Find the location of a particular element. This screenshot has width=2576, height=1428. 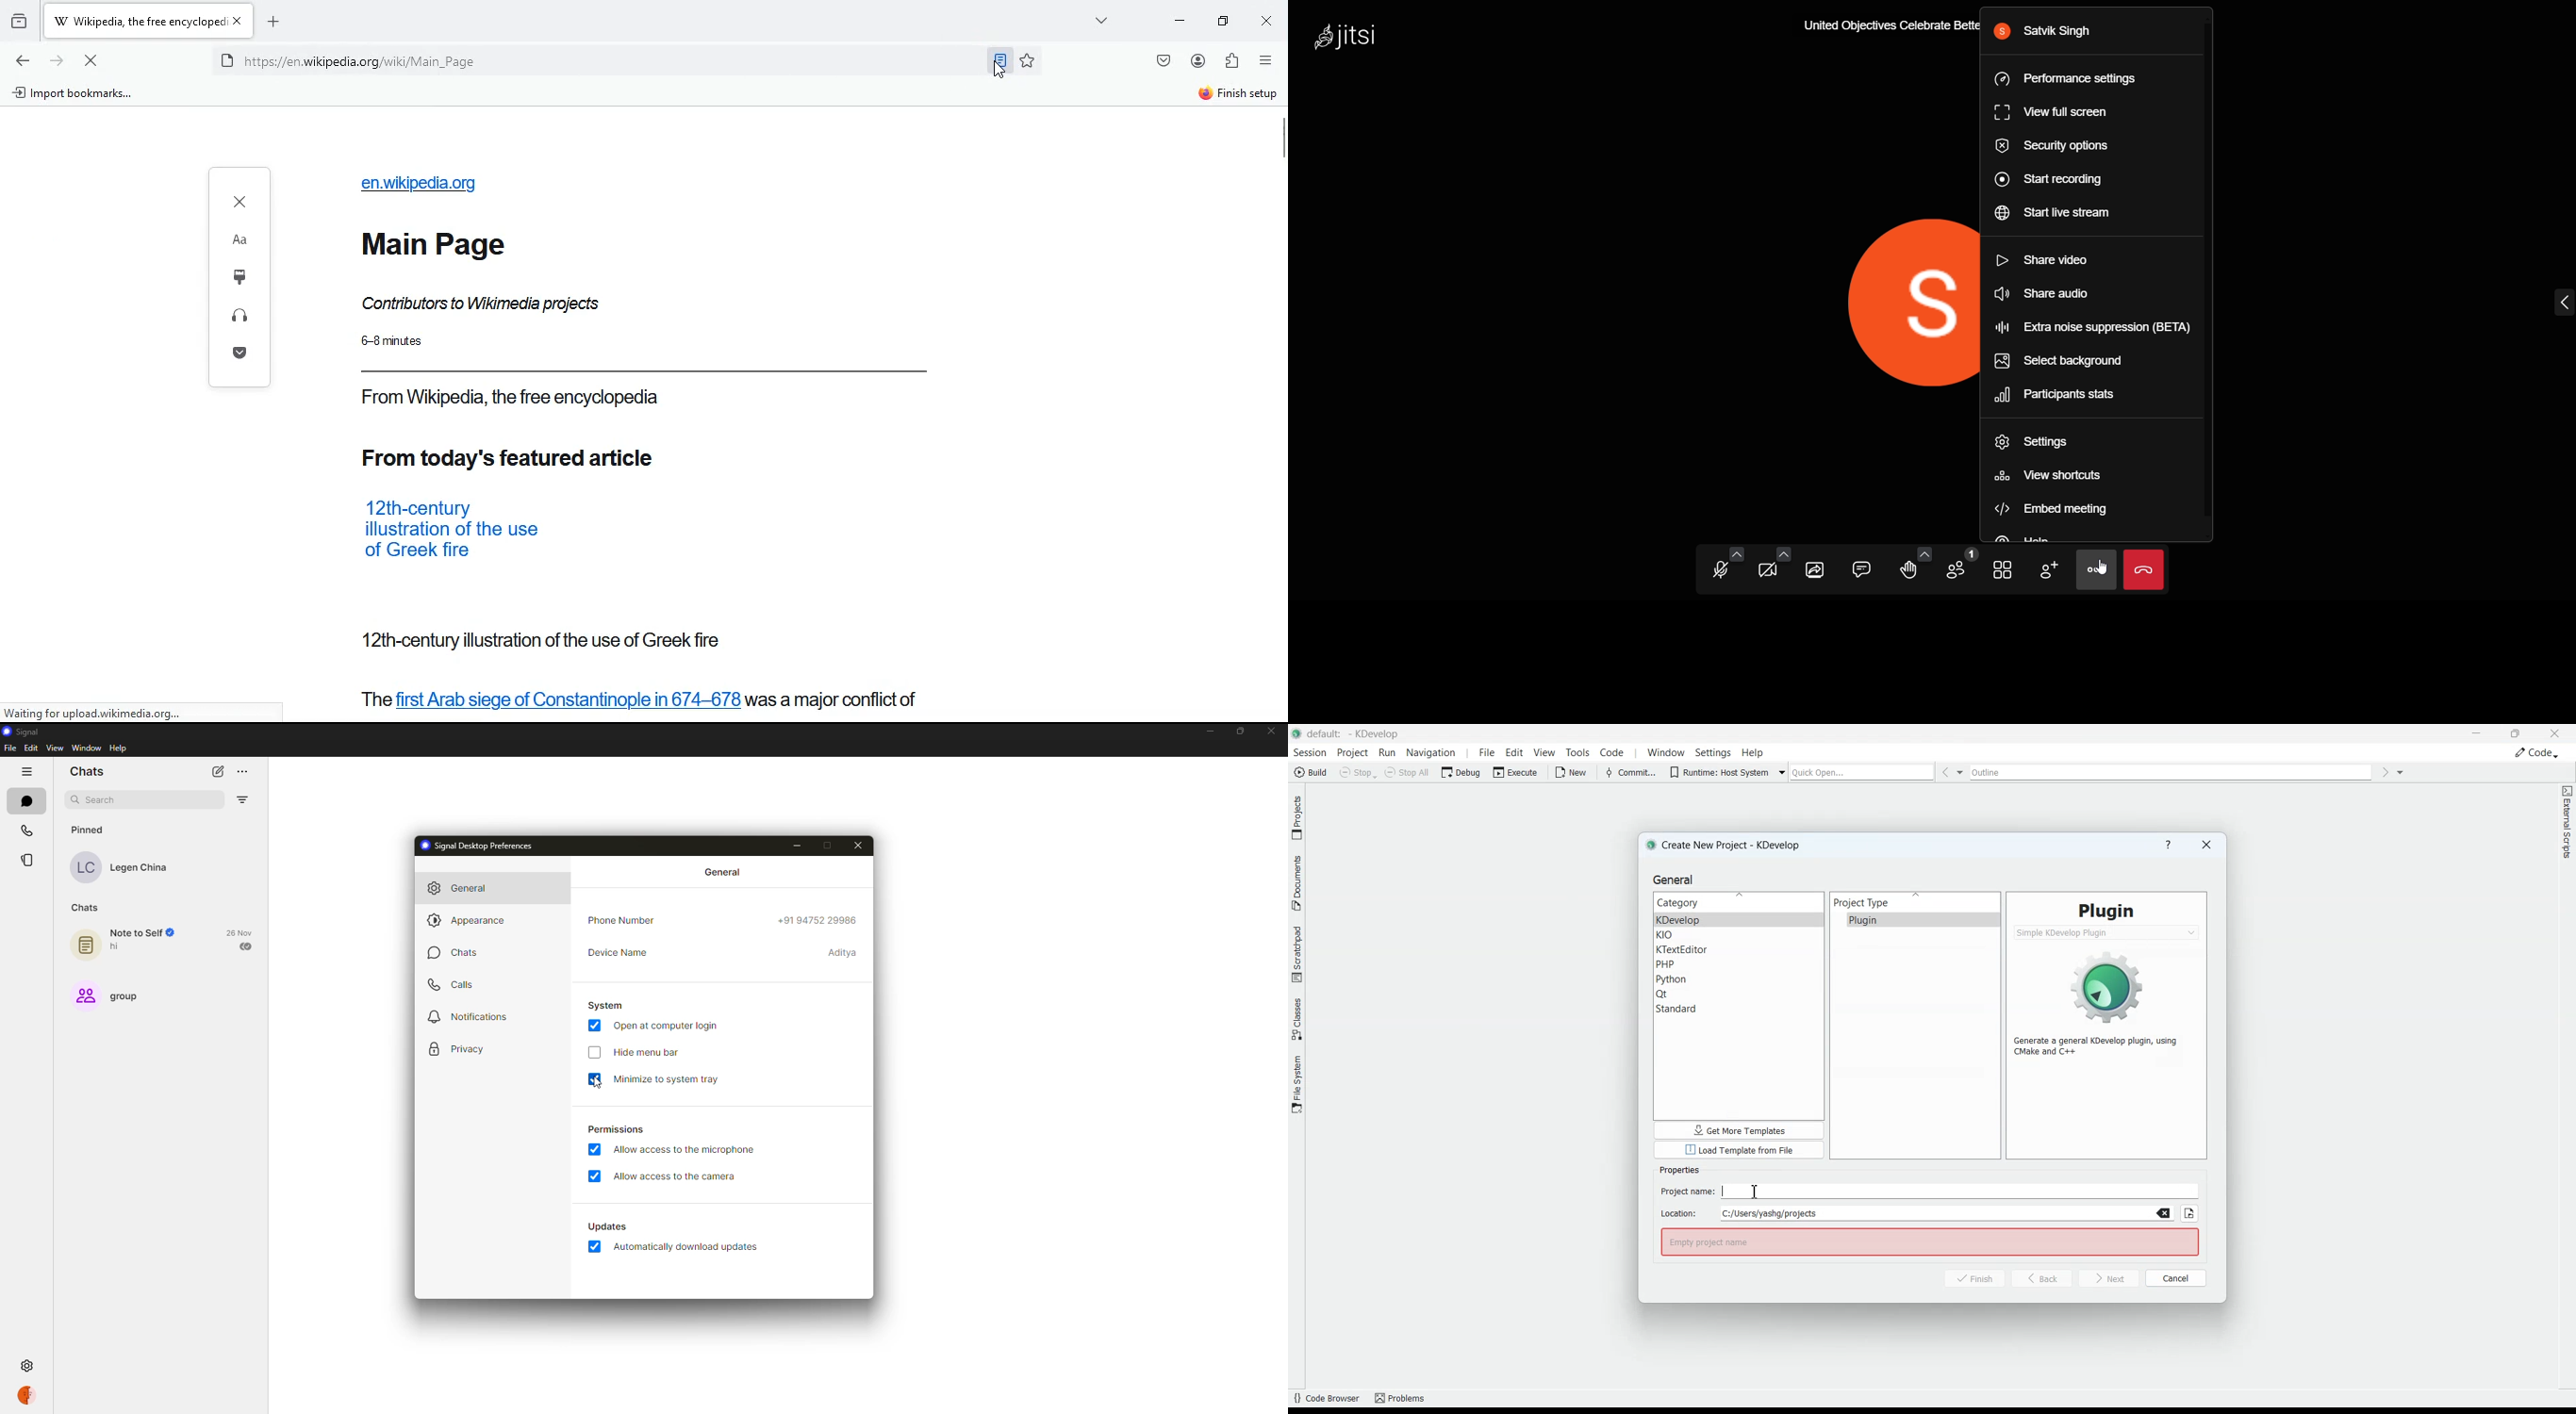

cursor is located at coordinates (600, 1083).